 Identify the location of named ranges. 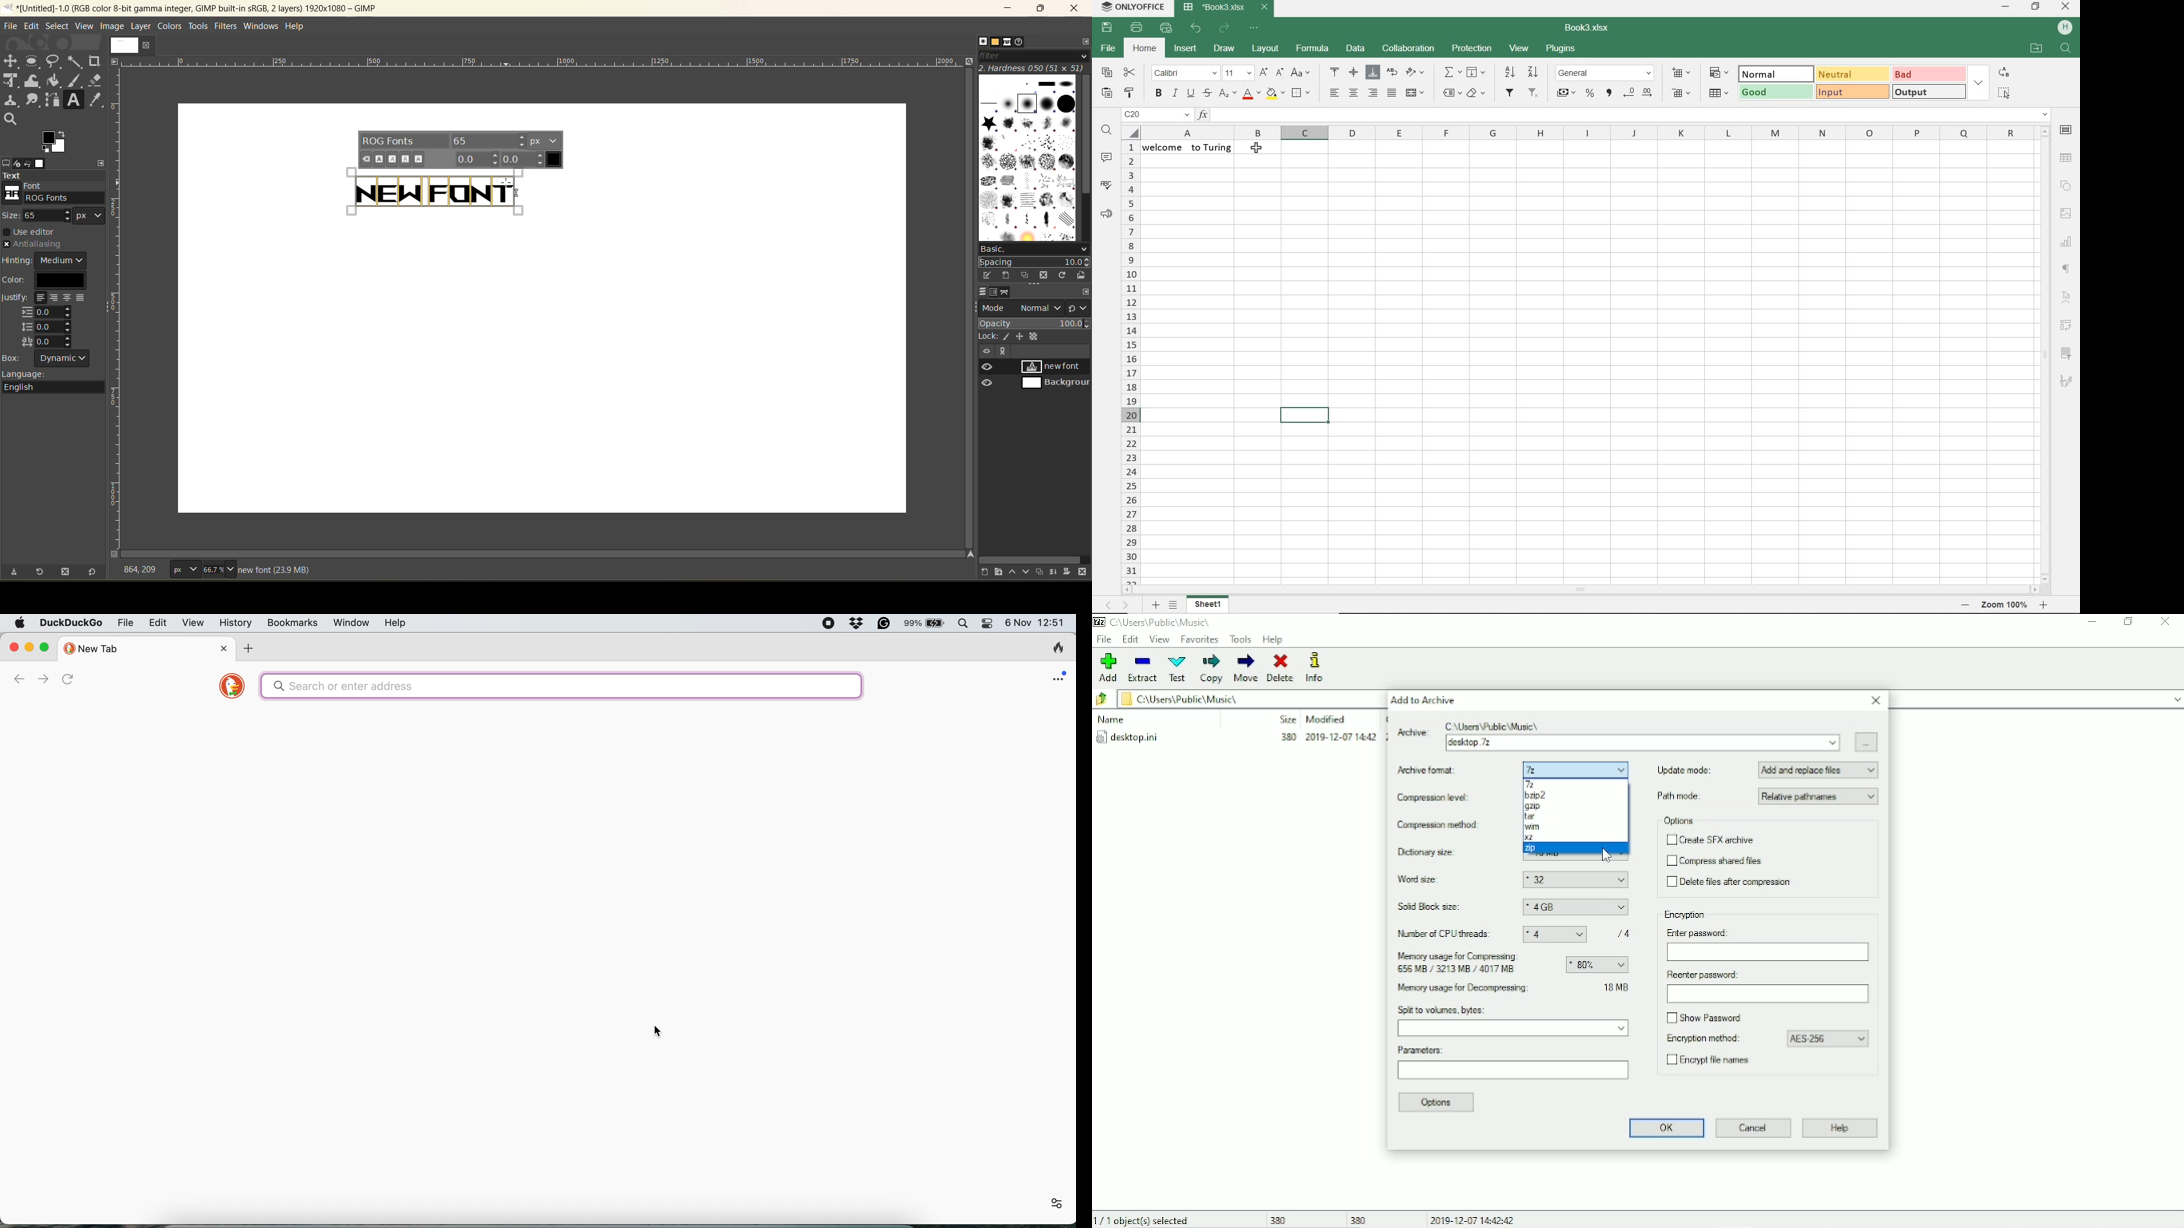
(1451, 94).